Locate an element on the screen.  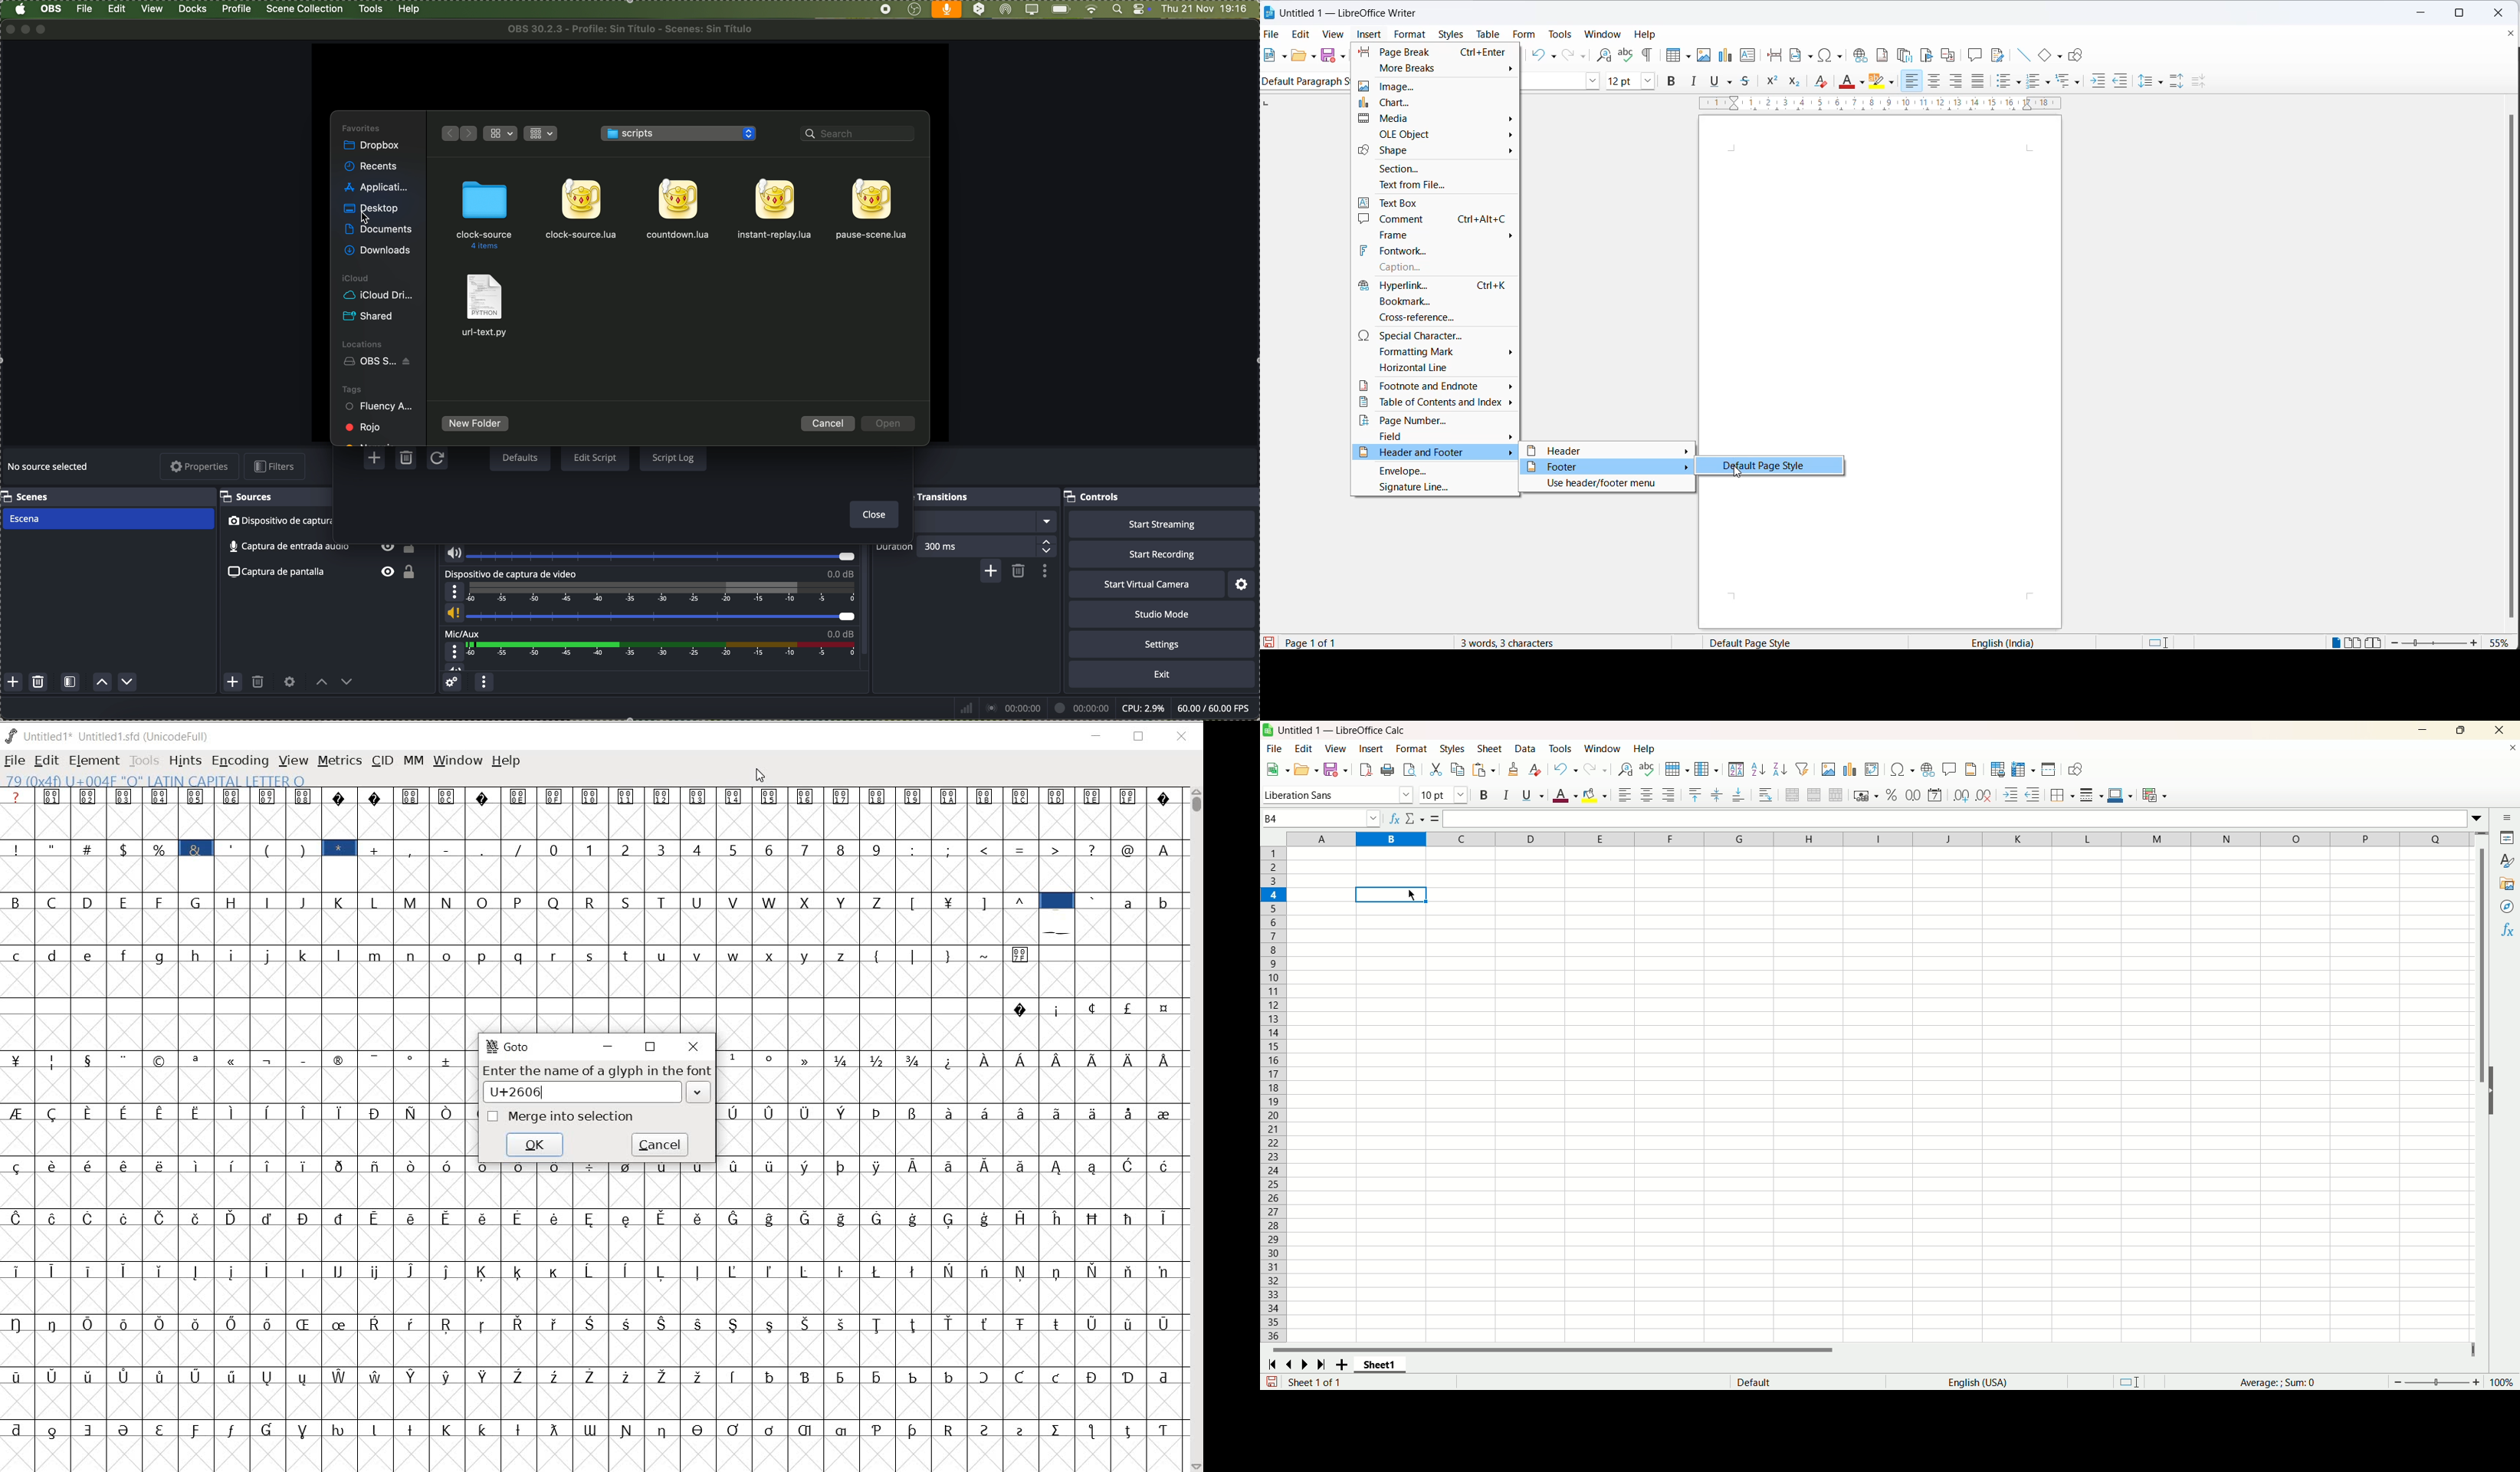
use header/footer menu is located at coordinates (1609, 486).